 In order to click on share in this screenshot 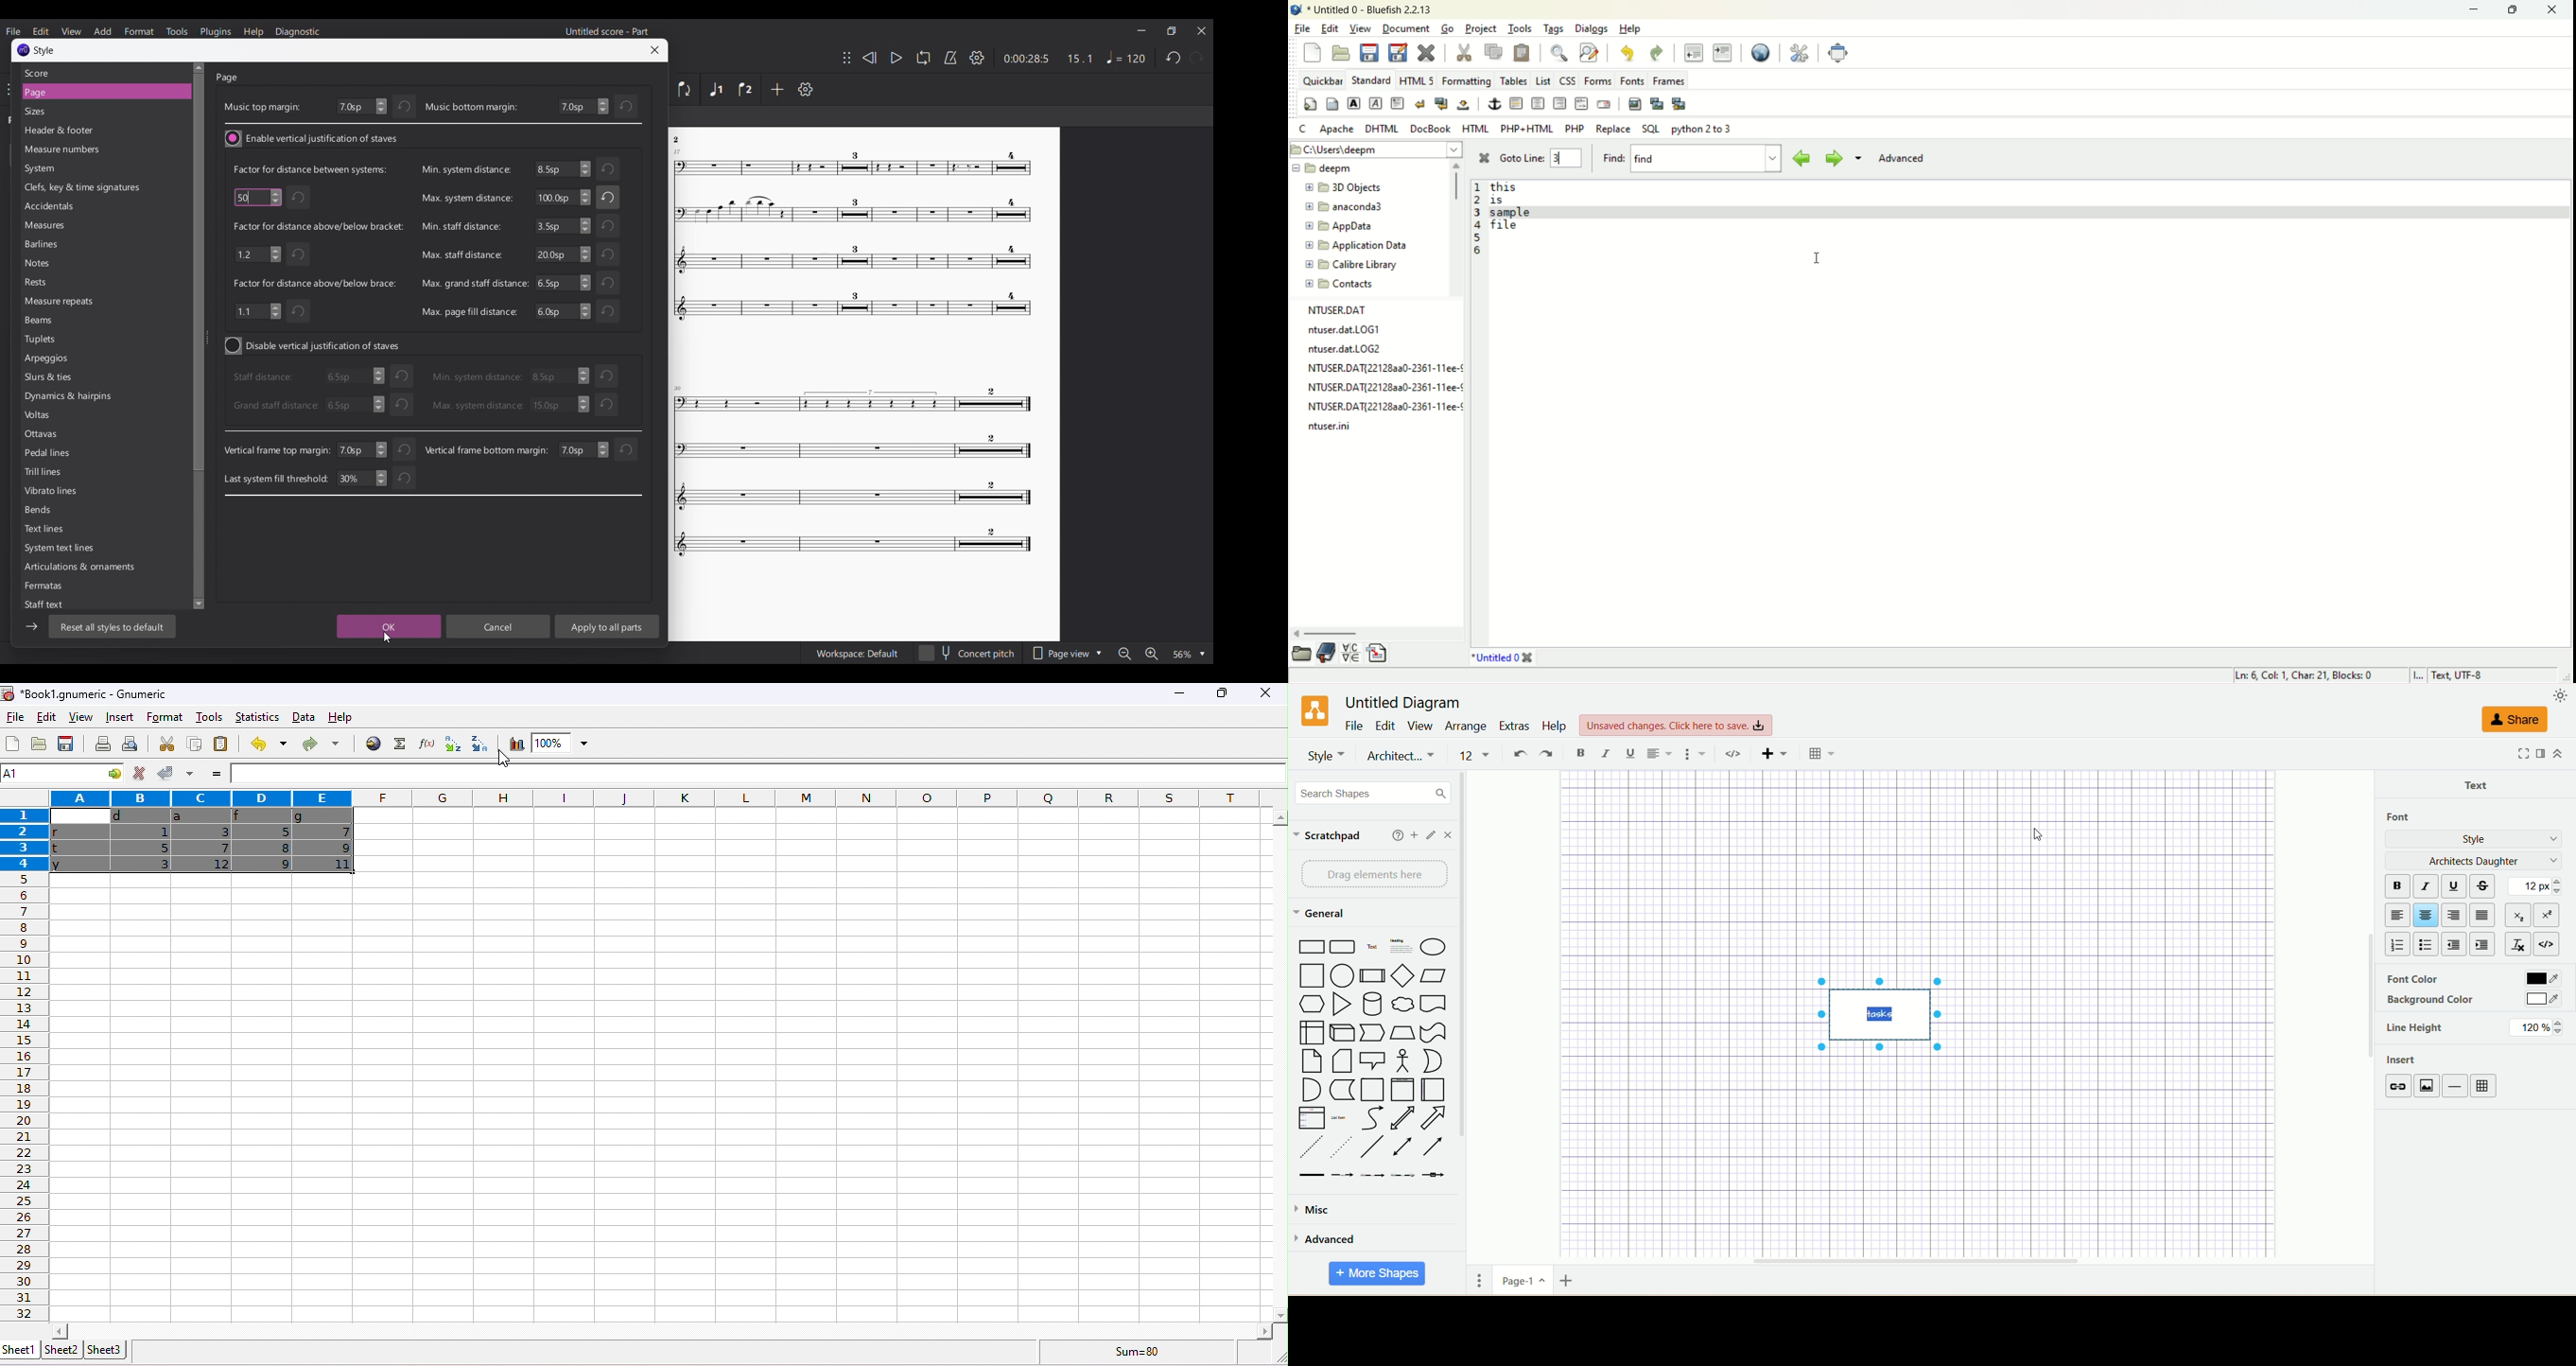, I will do `click(2516, 720)`.